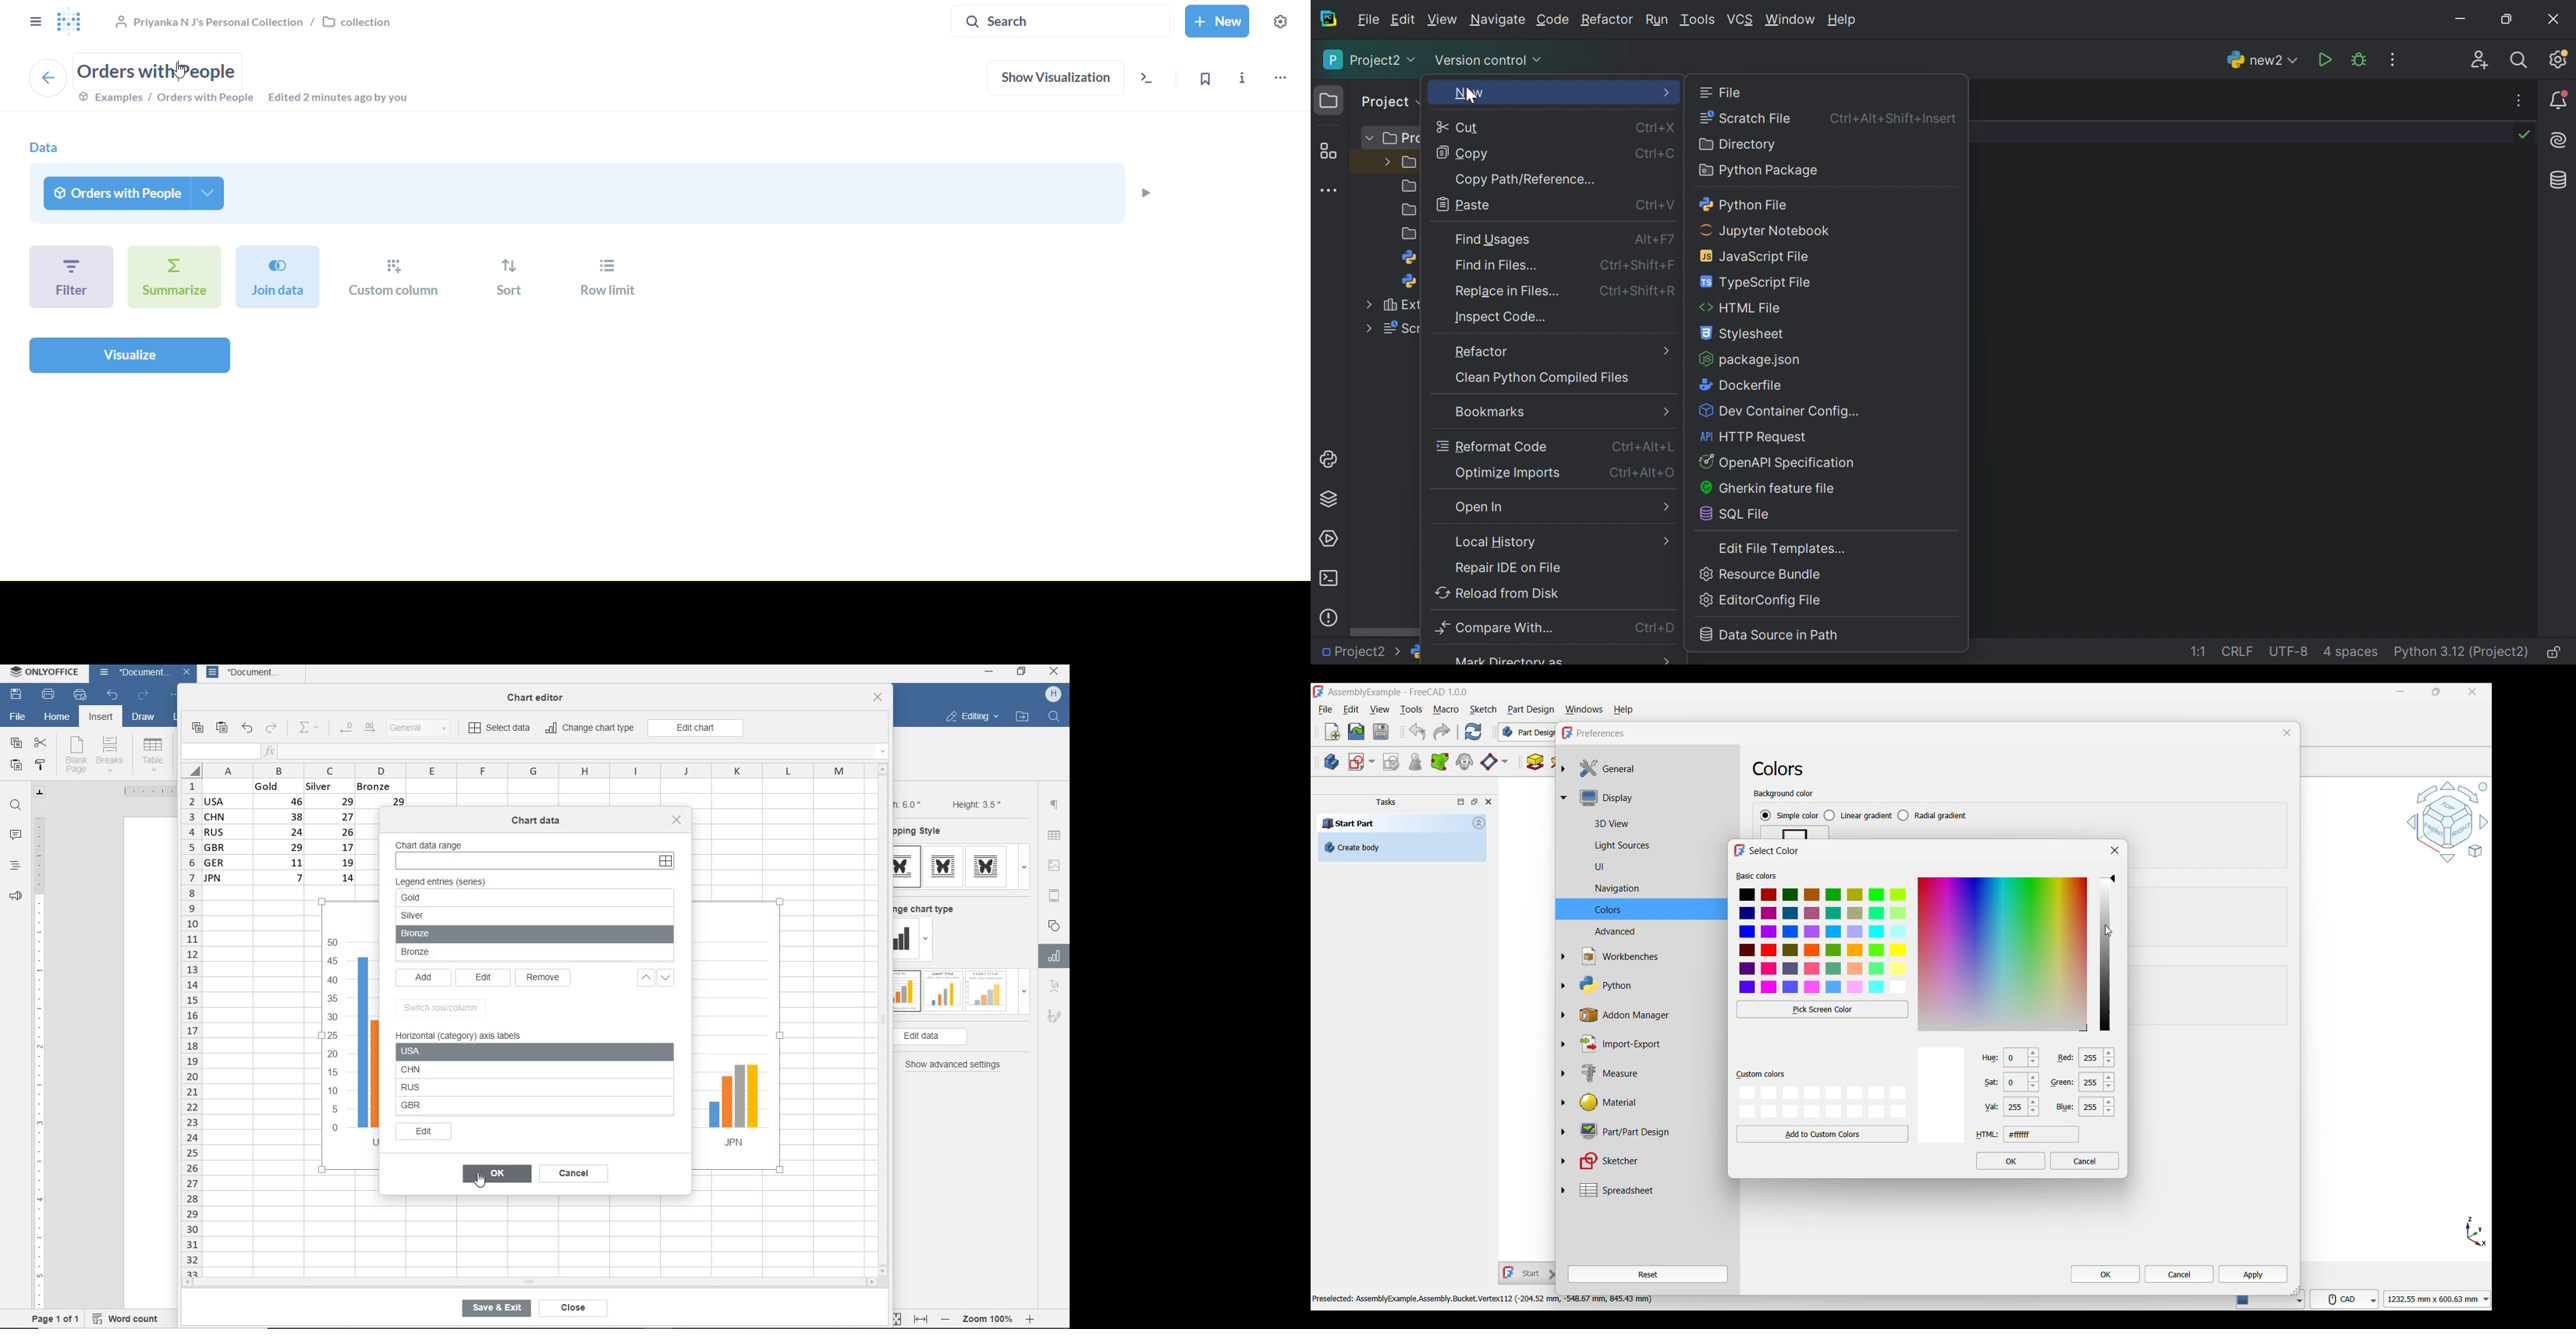 The image size is (2576, 1344). Describe the element at coordinates (131, 674) in the screenshot. I see `document name` at that location.